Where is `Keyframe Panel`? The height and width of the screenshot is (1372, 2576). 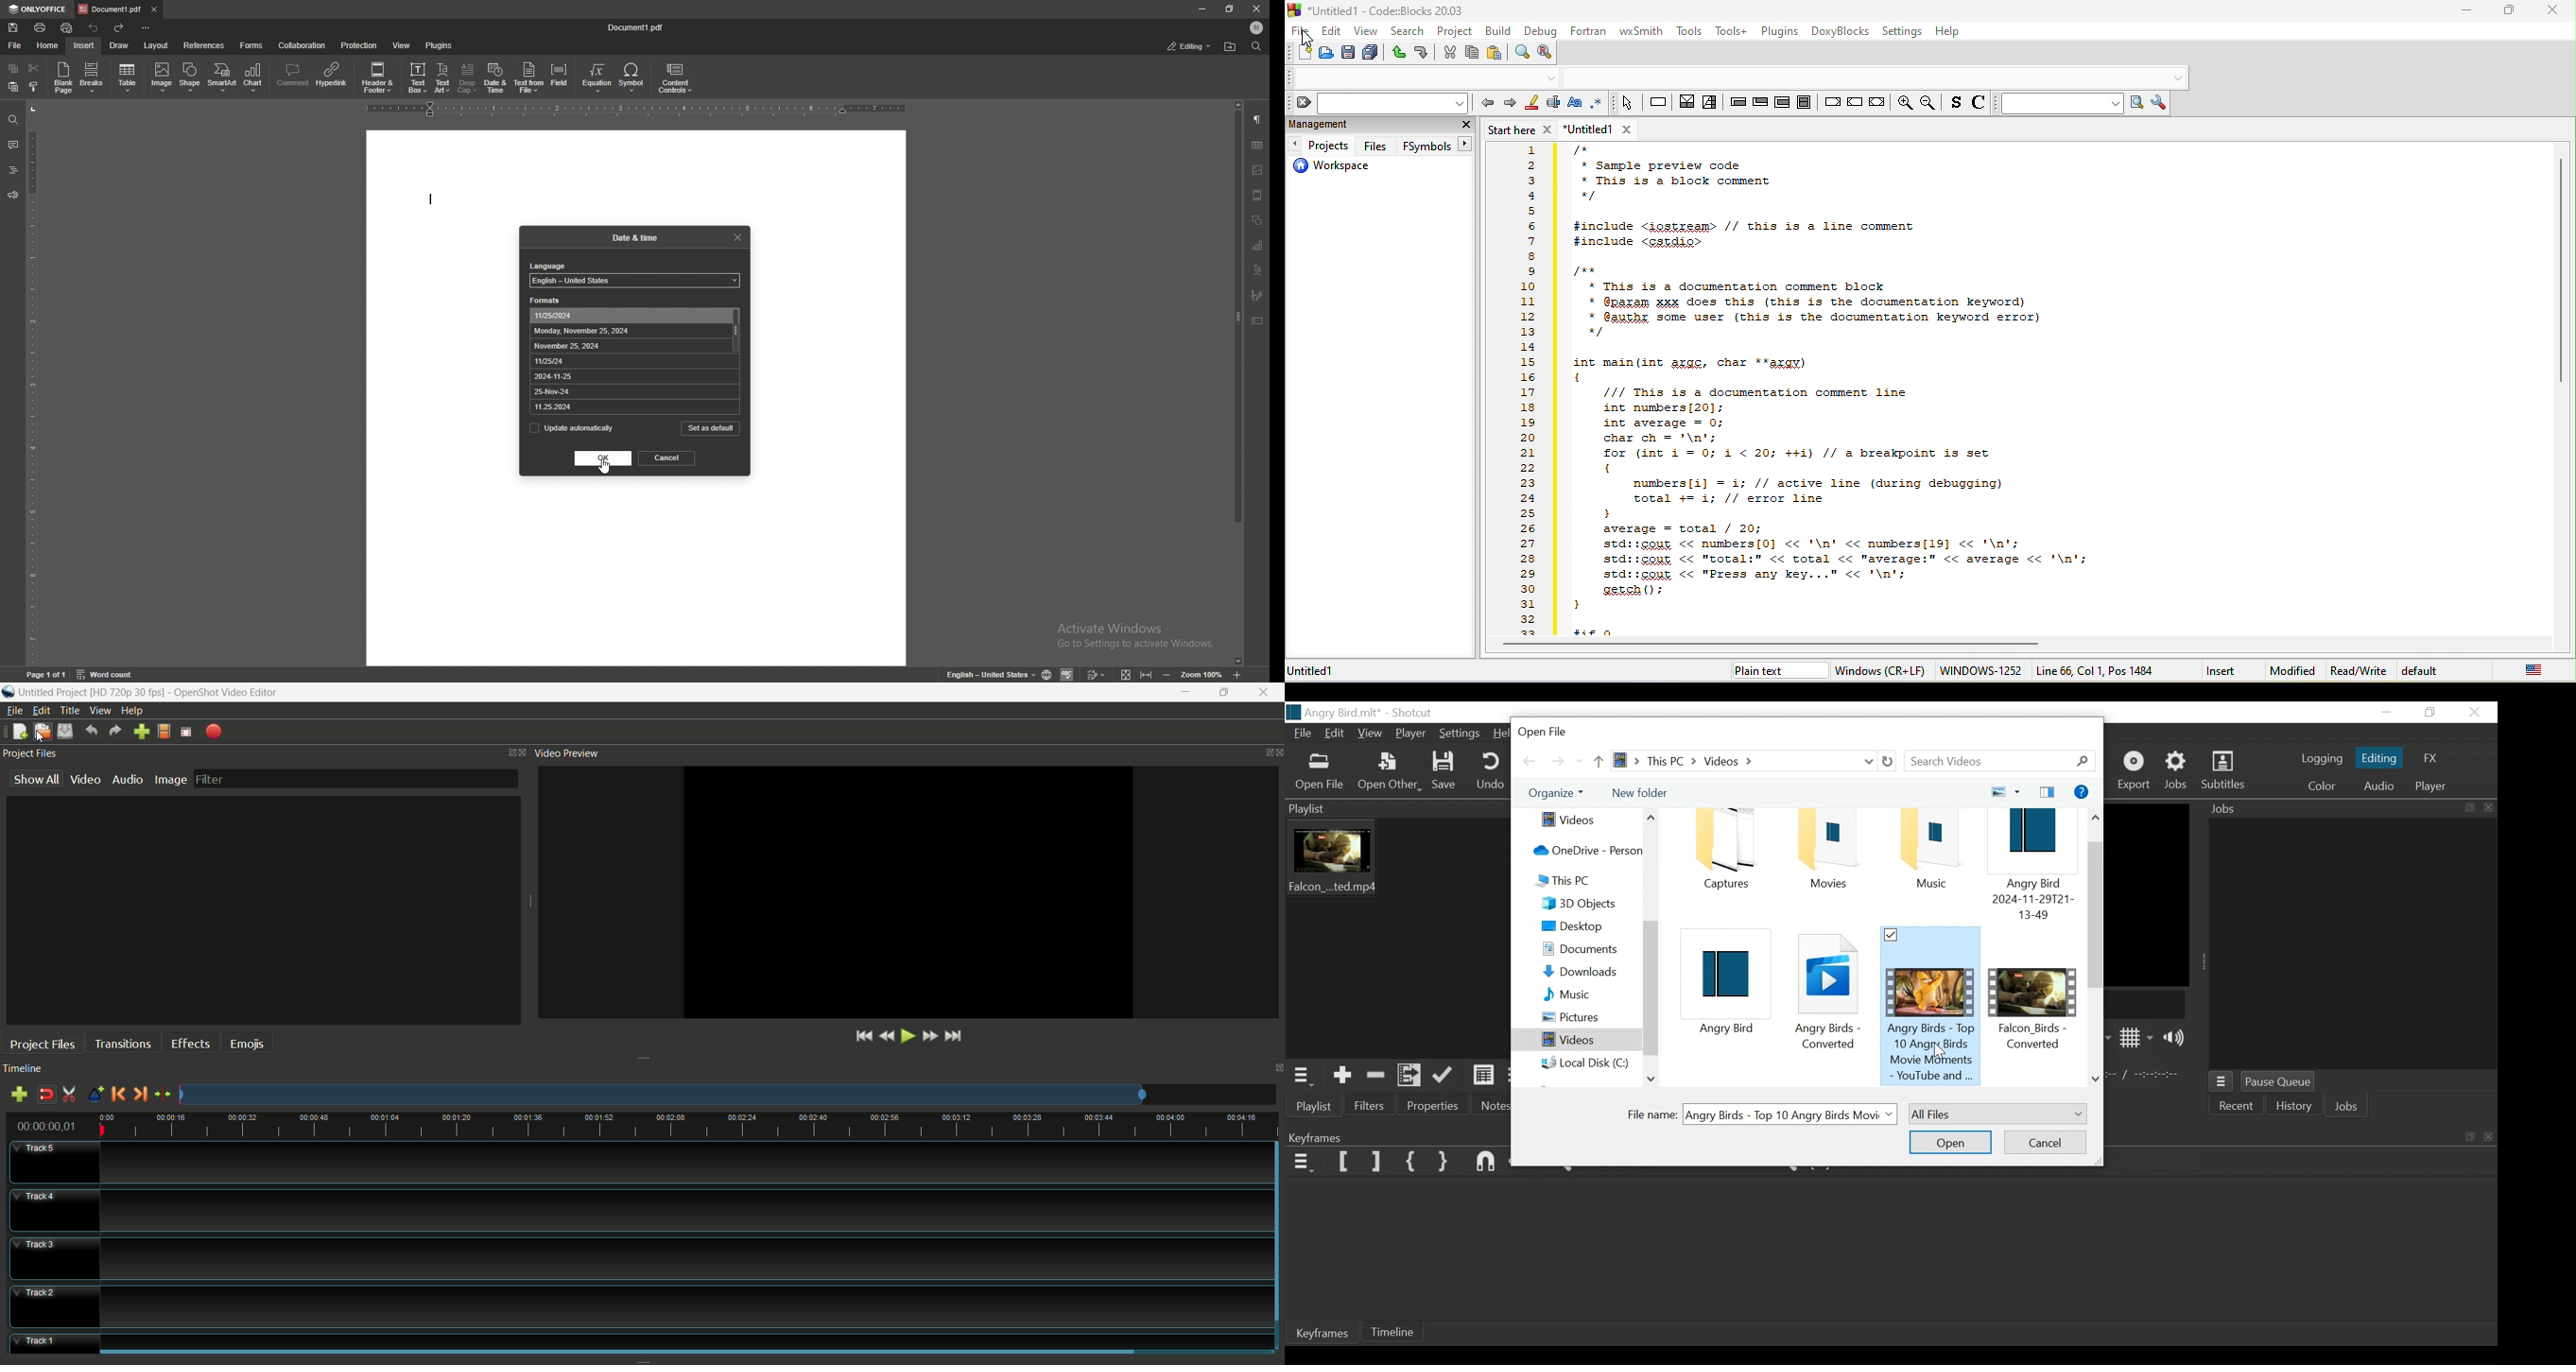 Keyframe Panel is located at coordinates (1324, 1137).